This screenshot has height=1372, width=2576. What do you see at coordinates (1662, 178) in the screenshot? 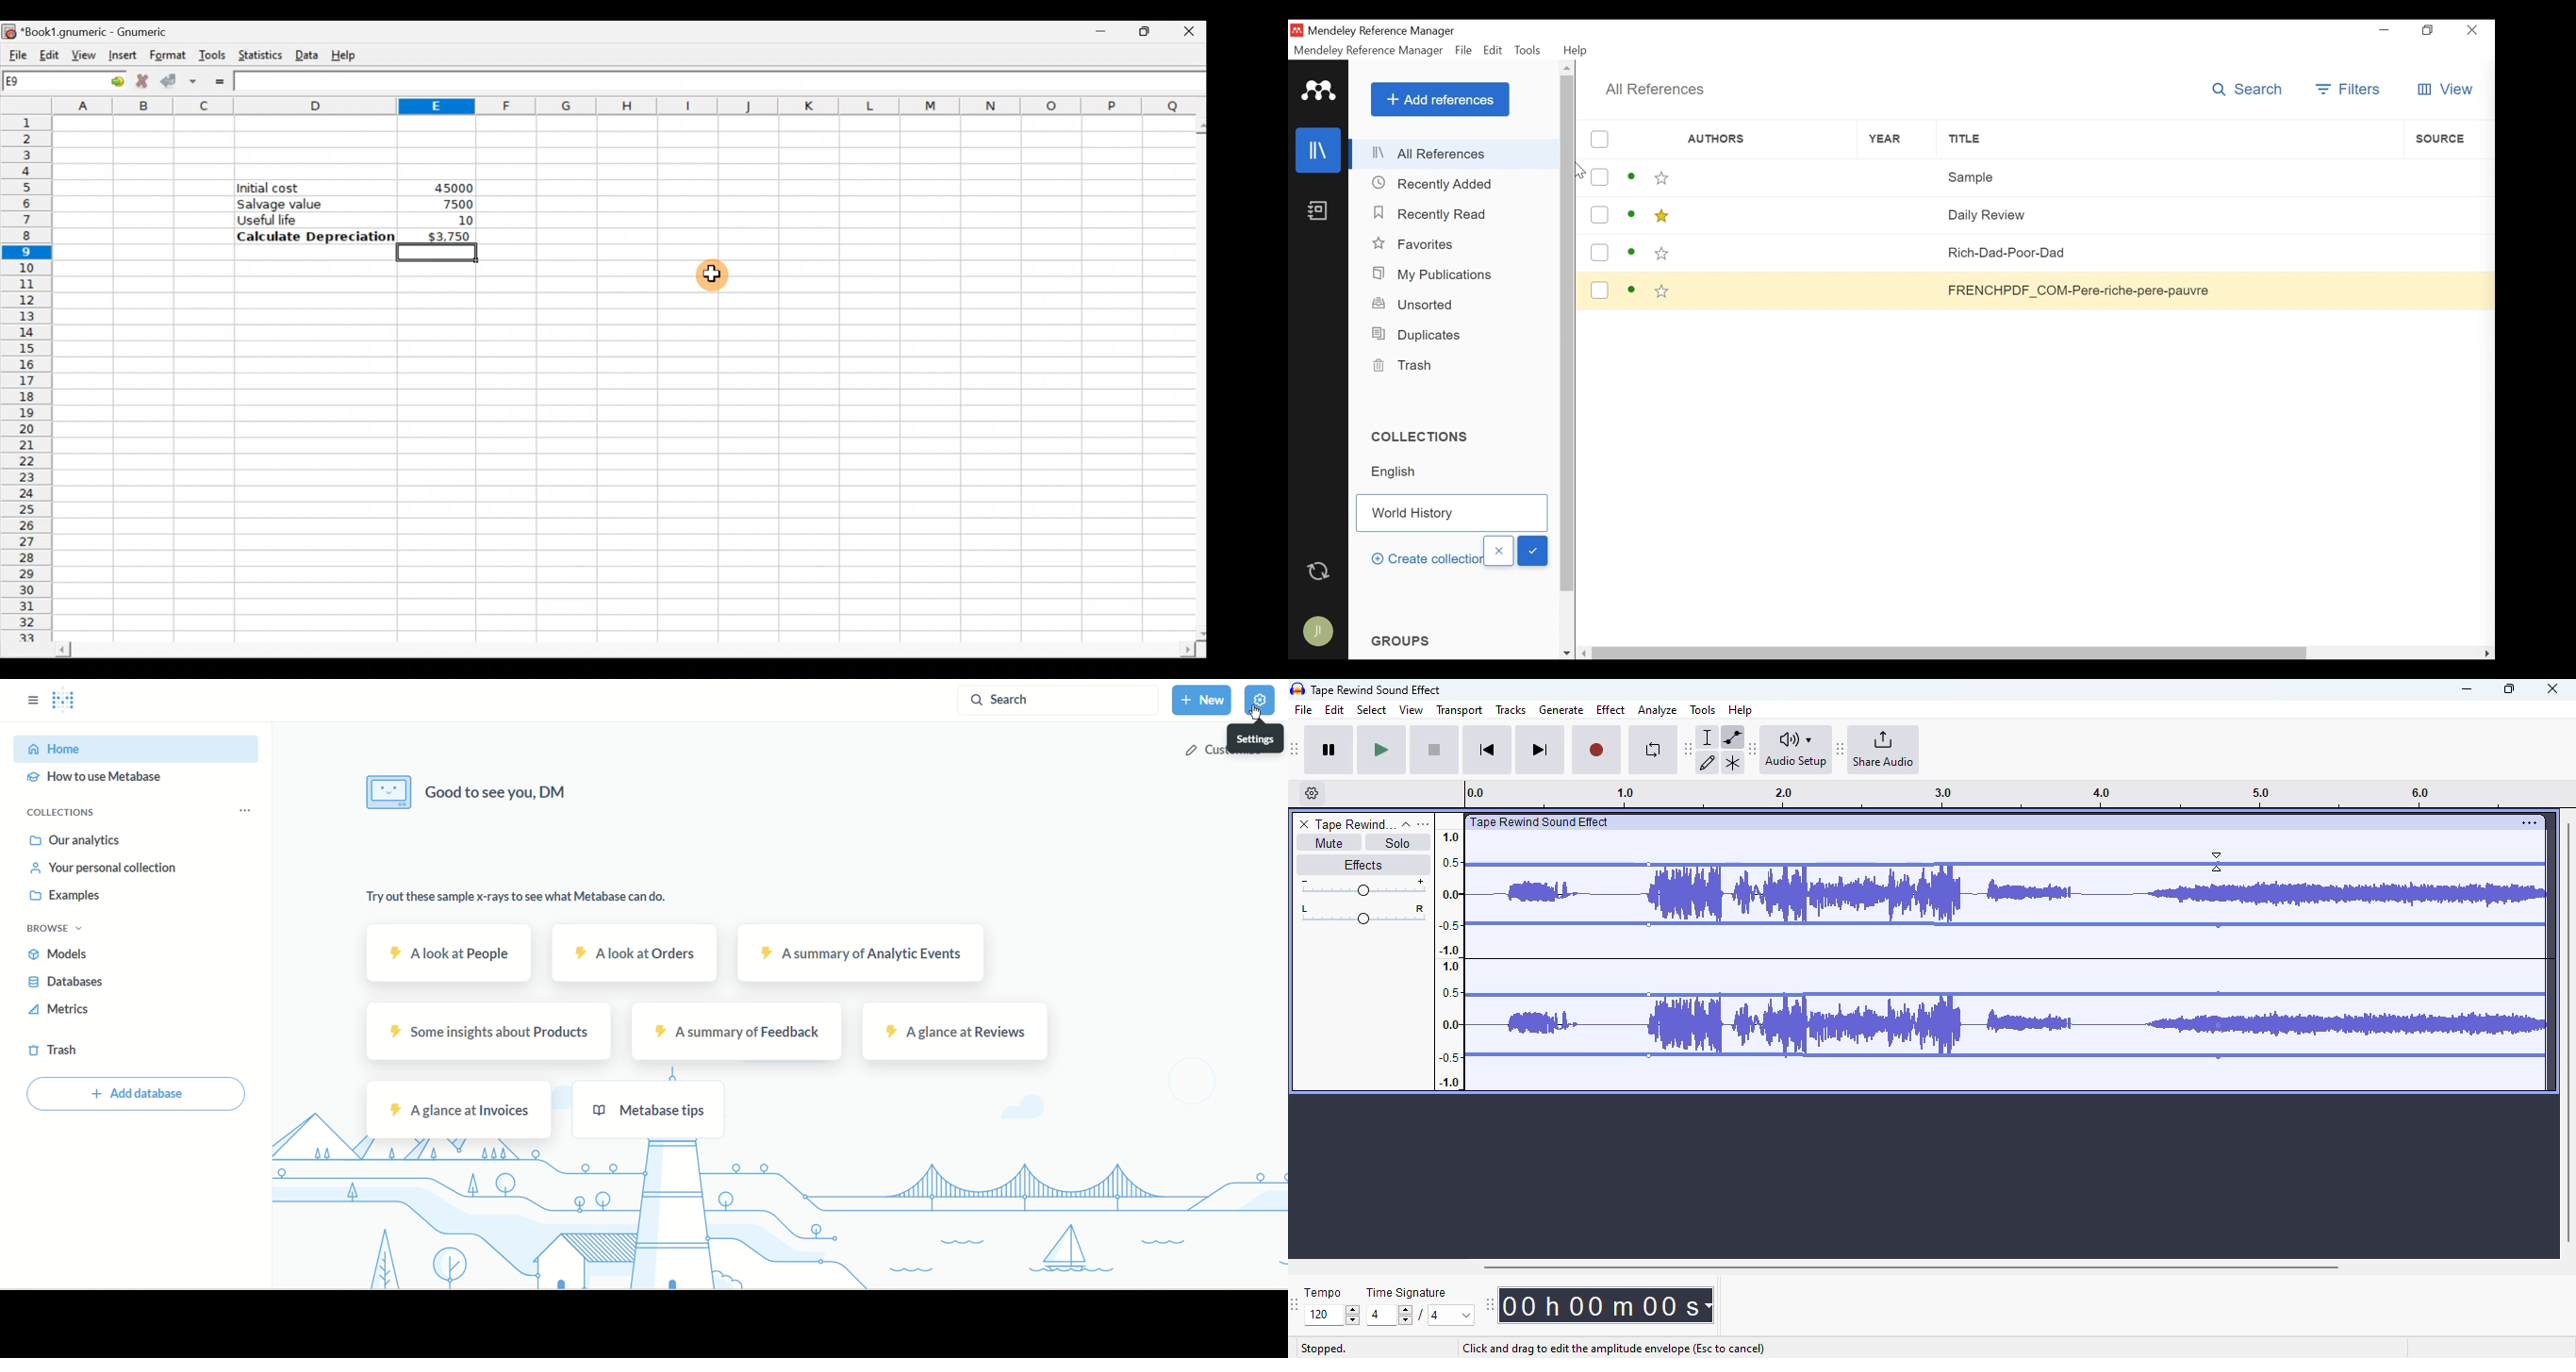
I see `Toggle favorites` at bounding box center [1662, 178].